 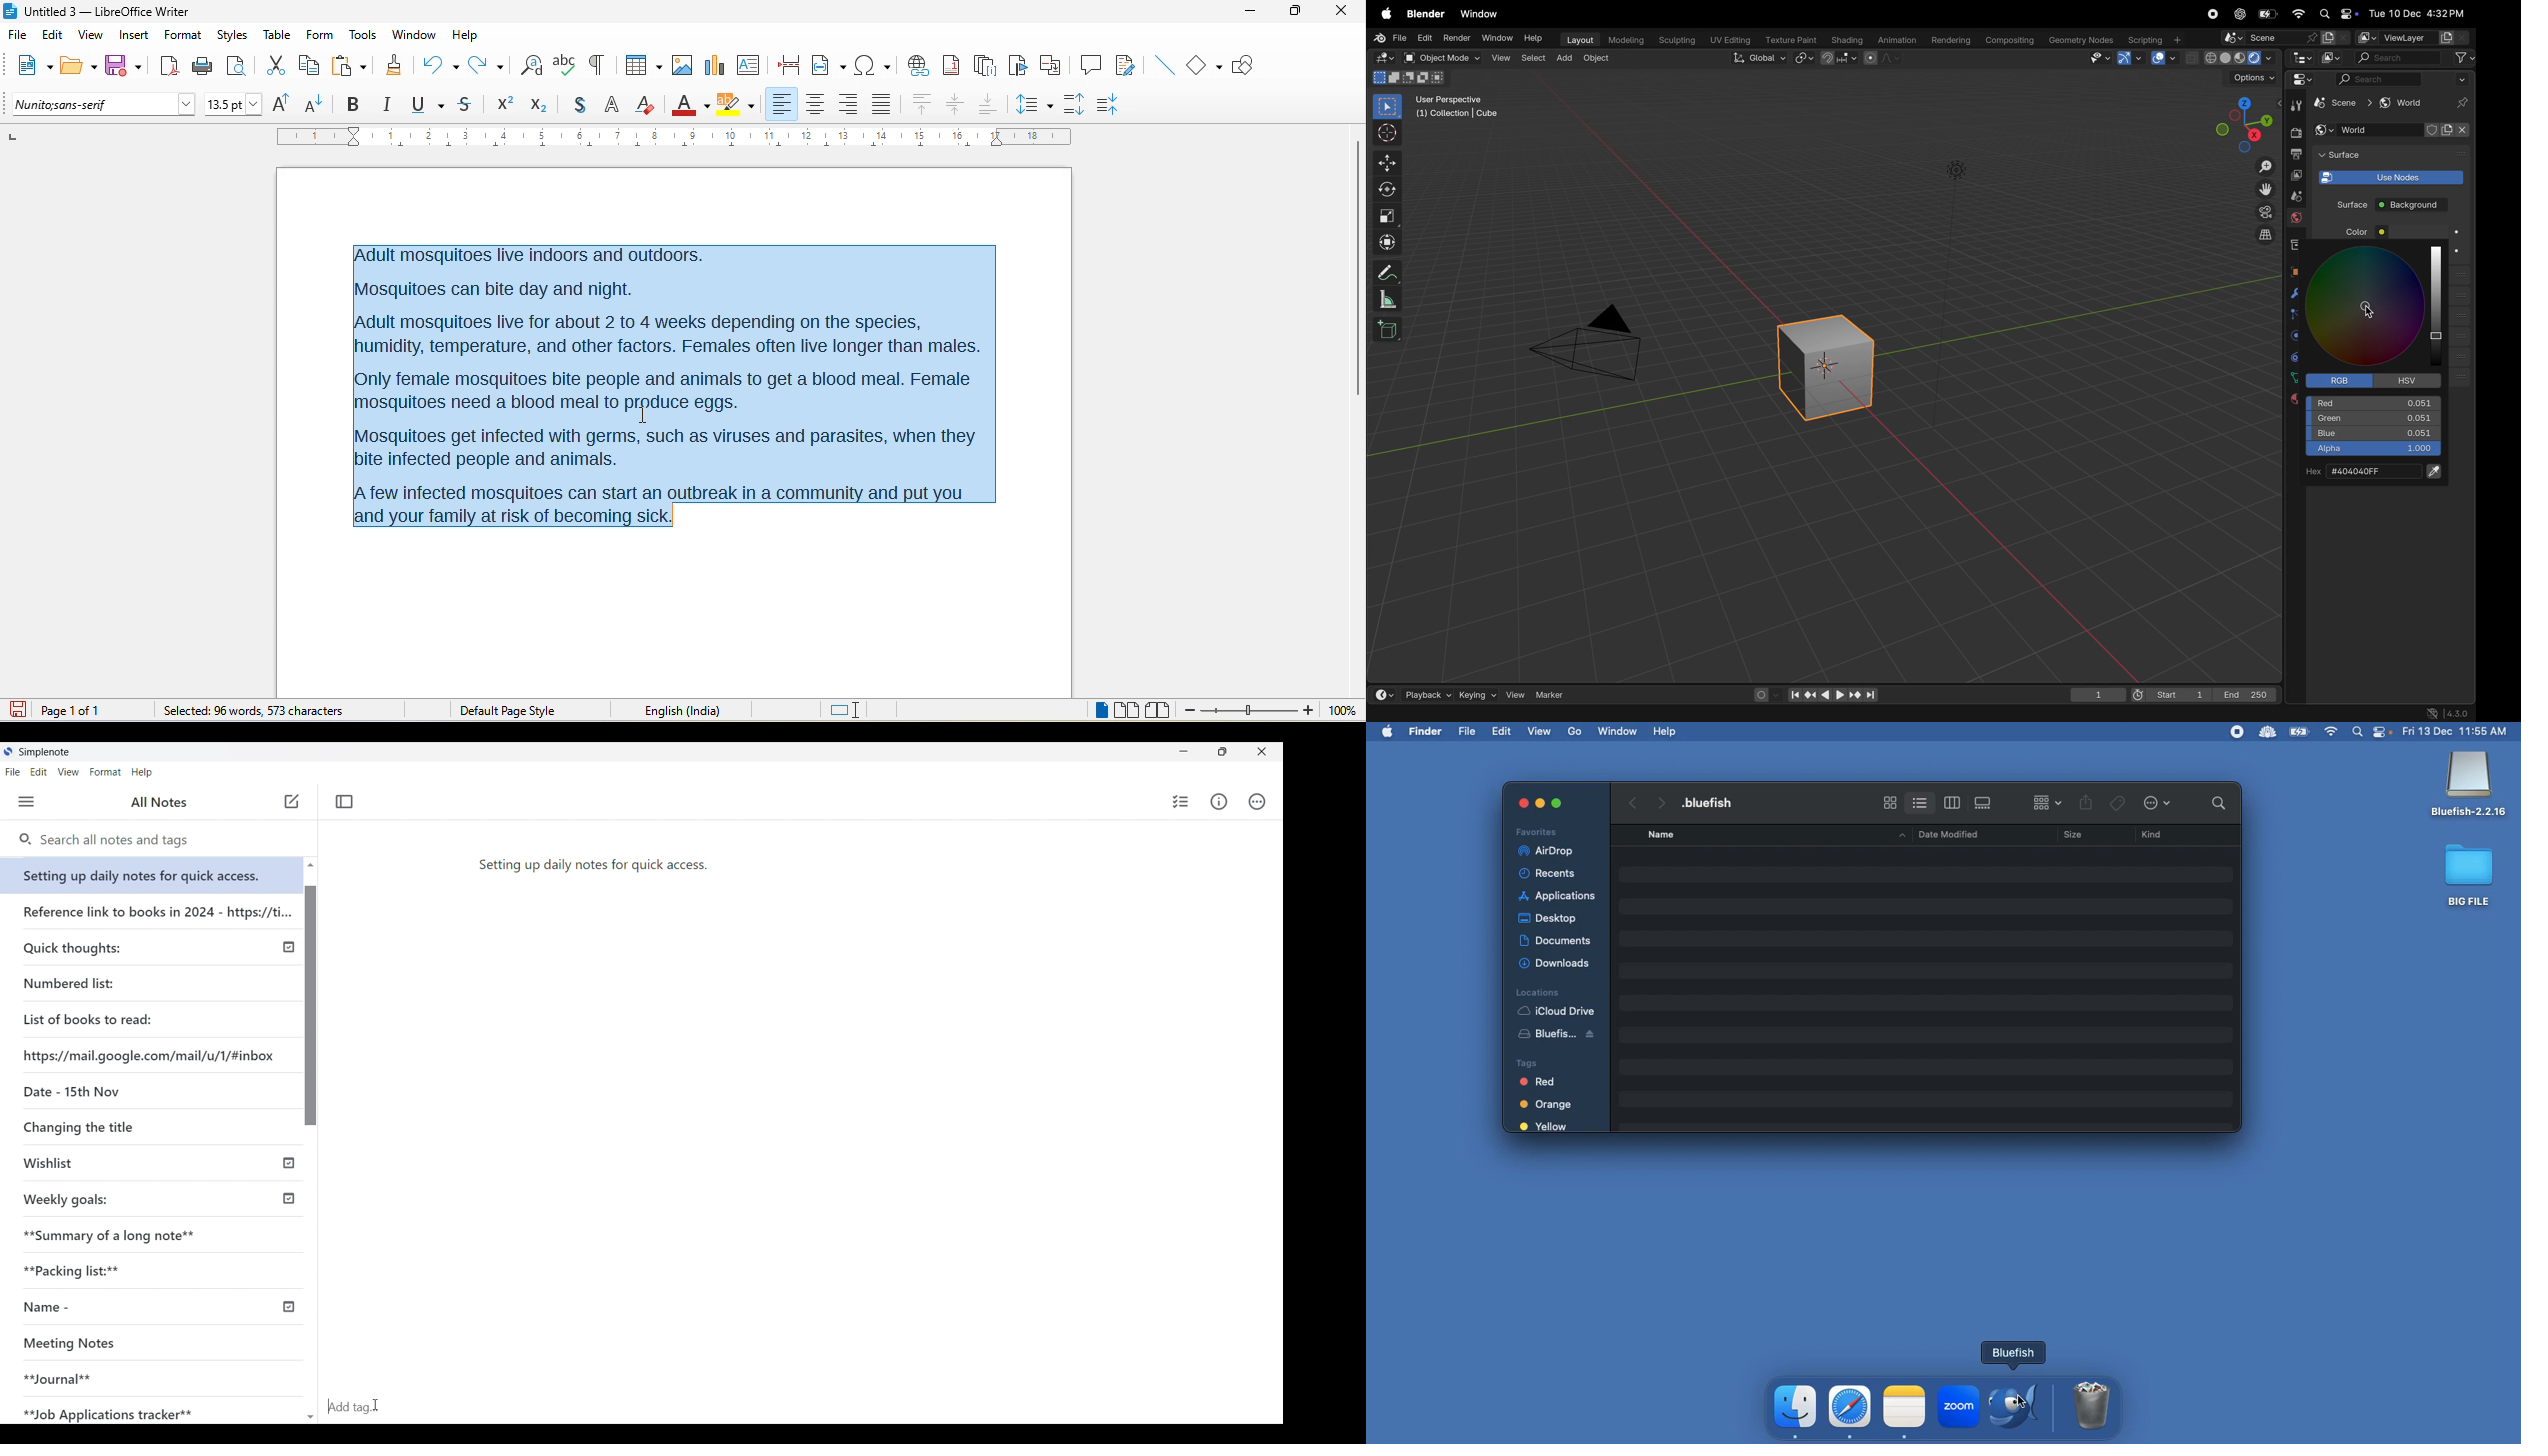 I want to click on List View, so click(x=1920, y=800).